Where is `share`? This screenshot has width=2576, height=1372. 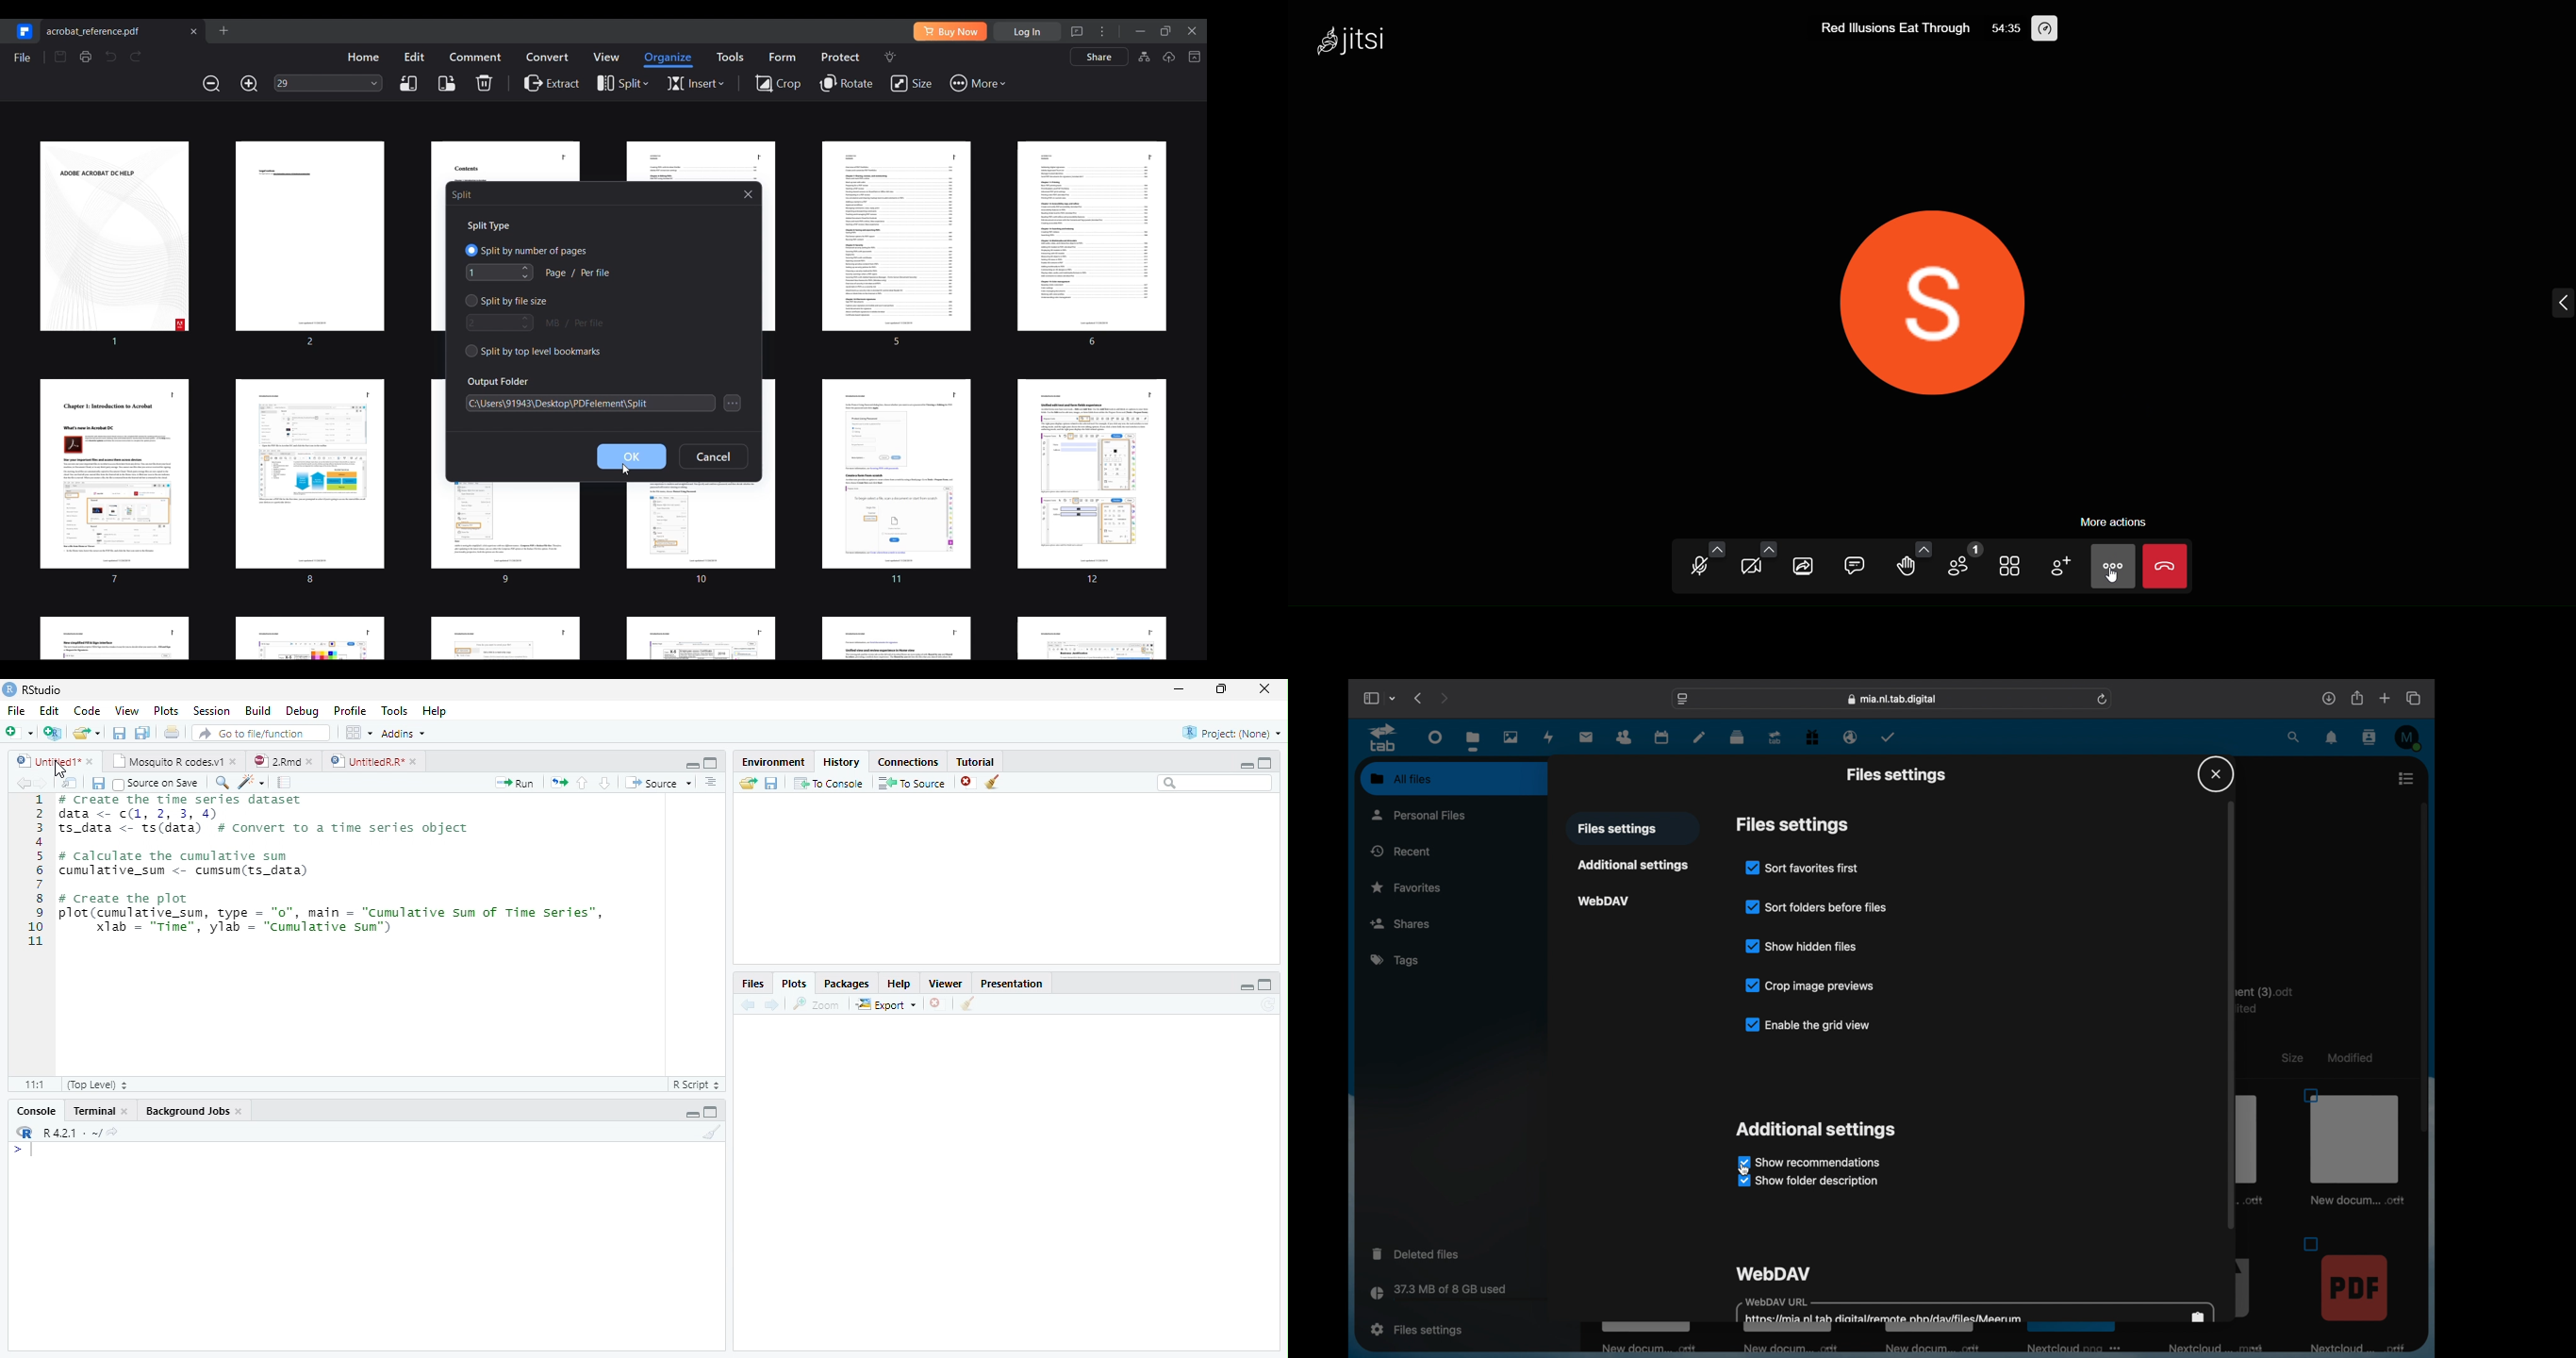
share is located at coordinates (2356, 698).